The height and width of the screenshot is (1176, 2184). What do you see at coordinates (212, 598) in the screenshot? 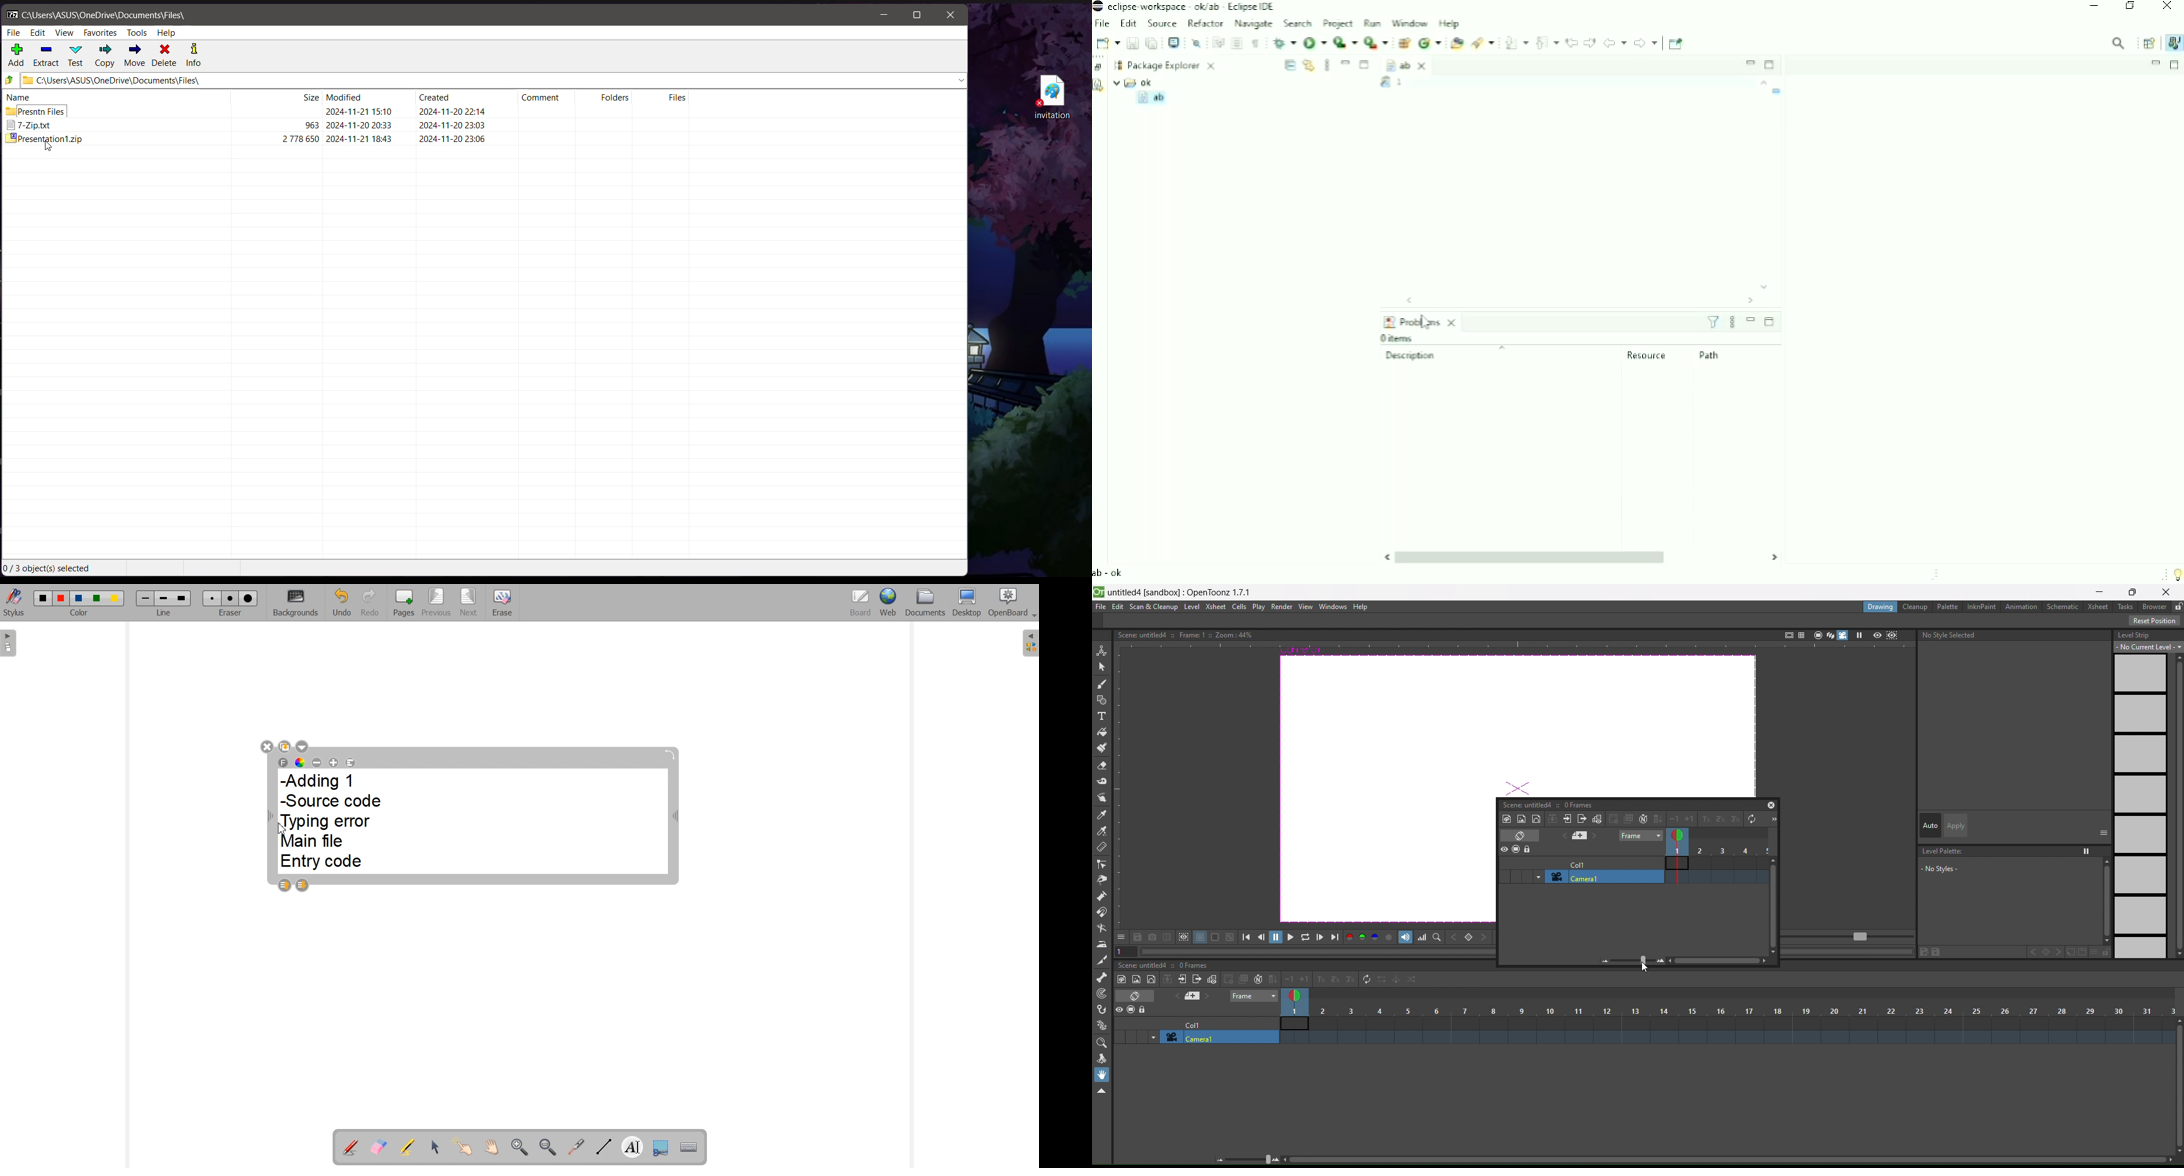
I see `Small eraser` at bounding box center [212, 598].